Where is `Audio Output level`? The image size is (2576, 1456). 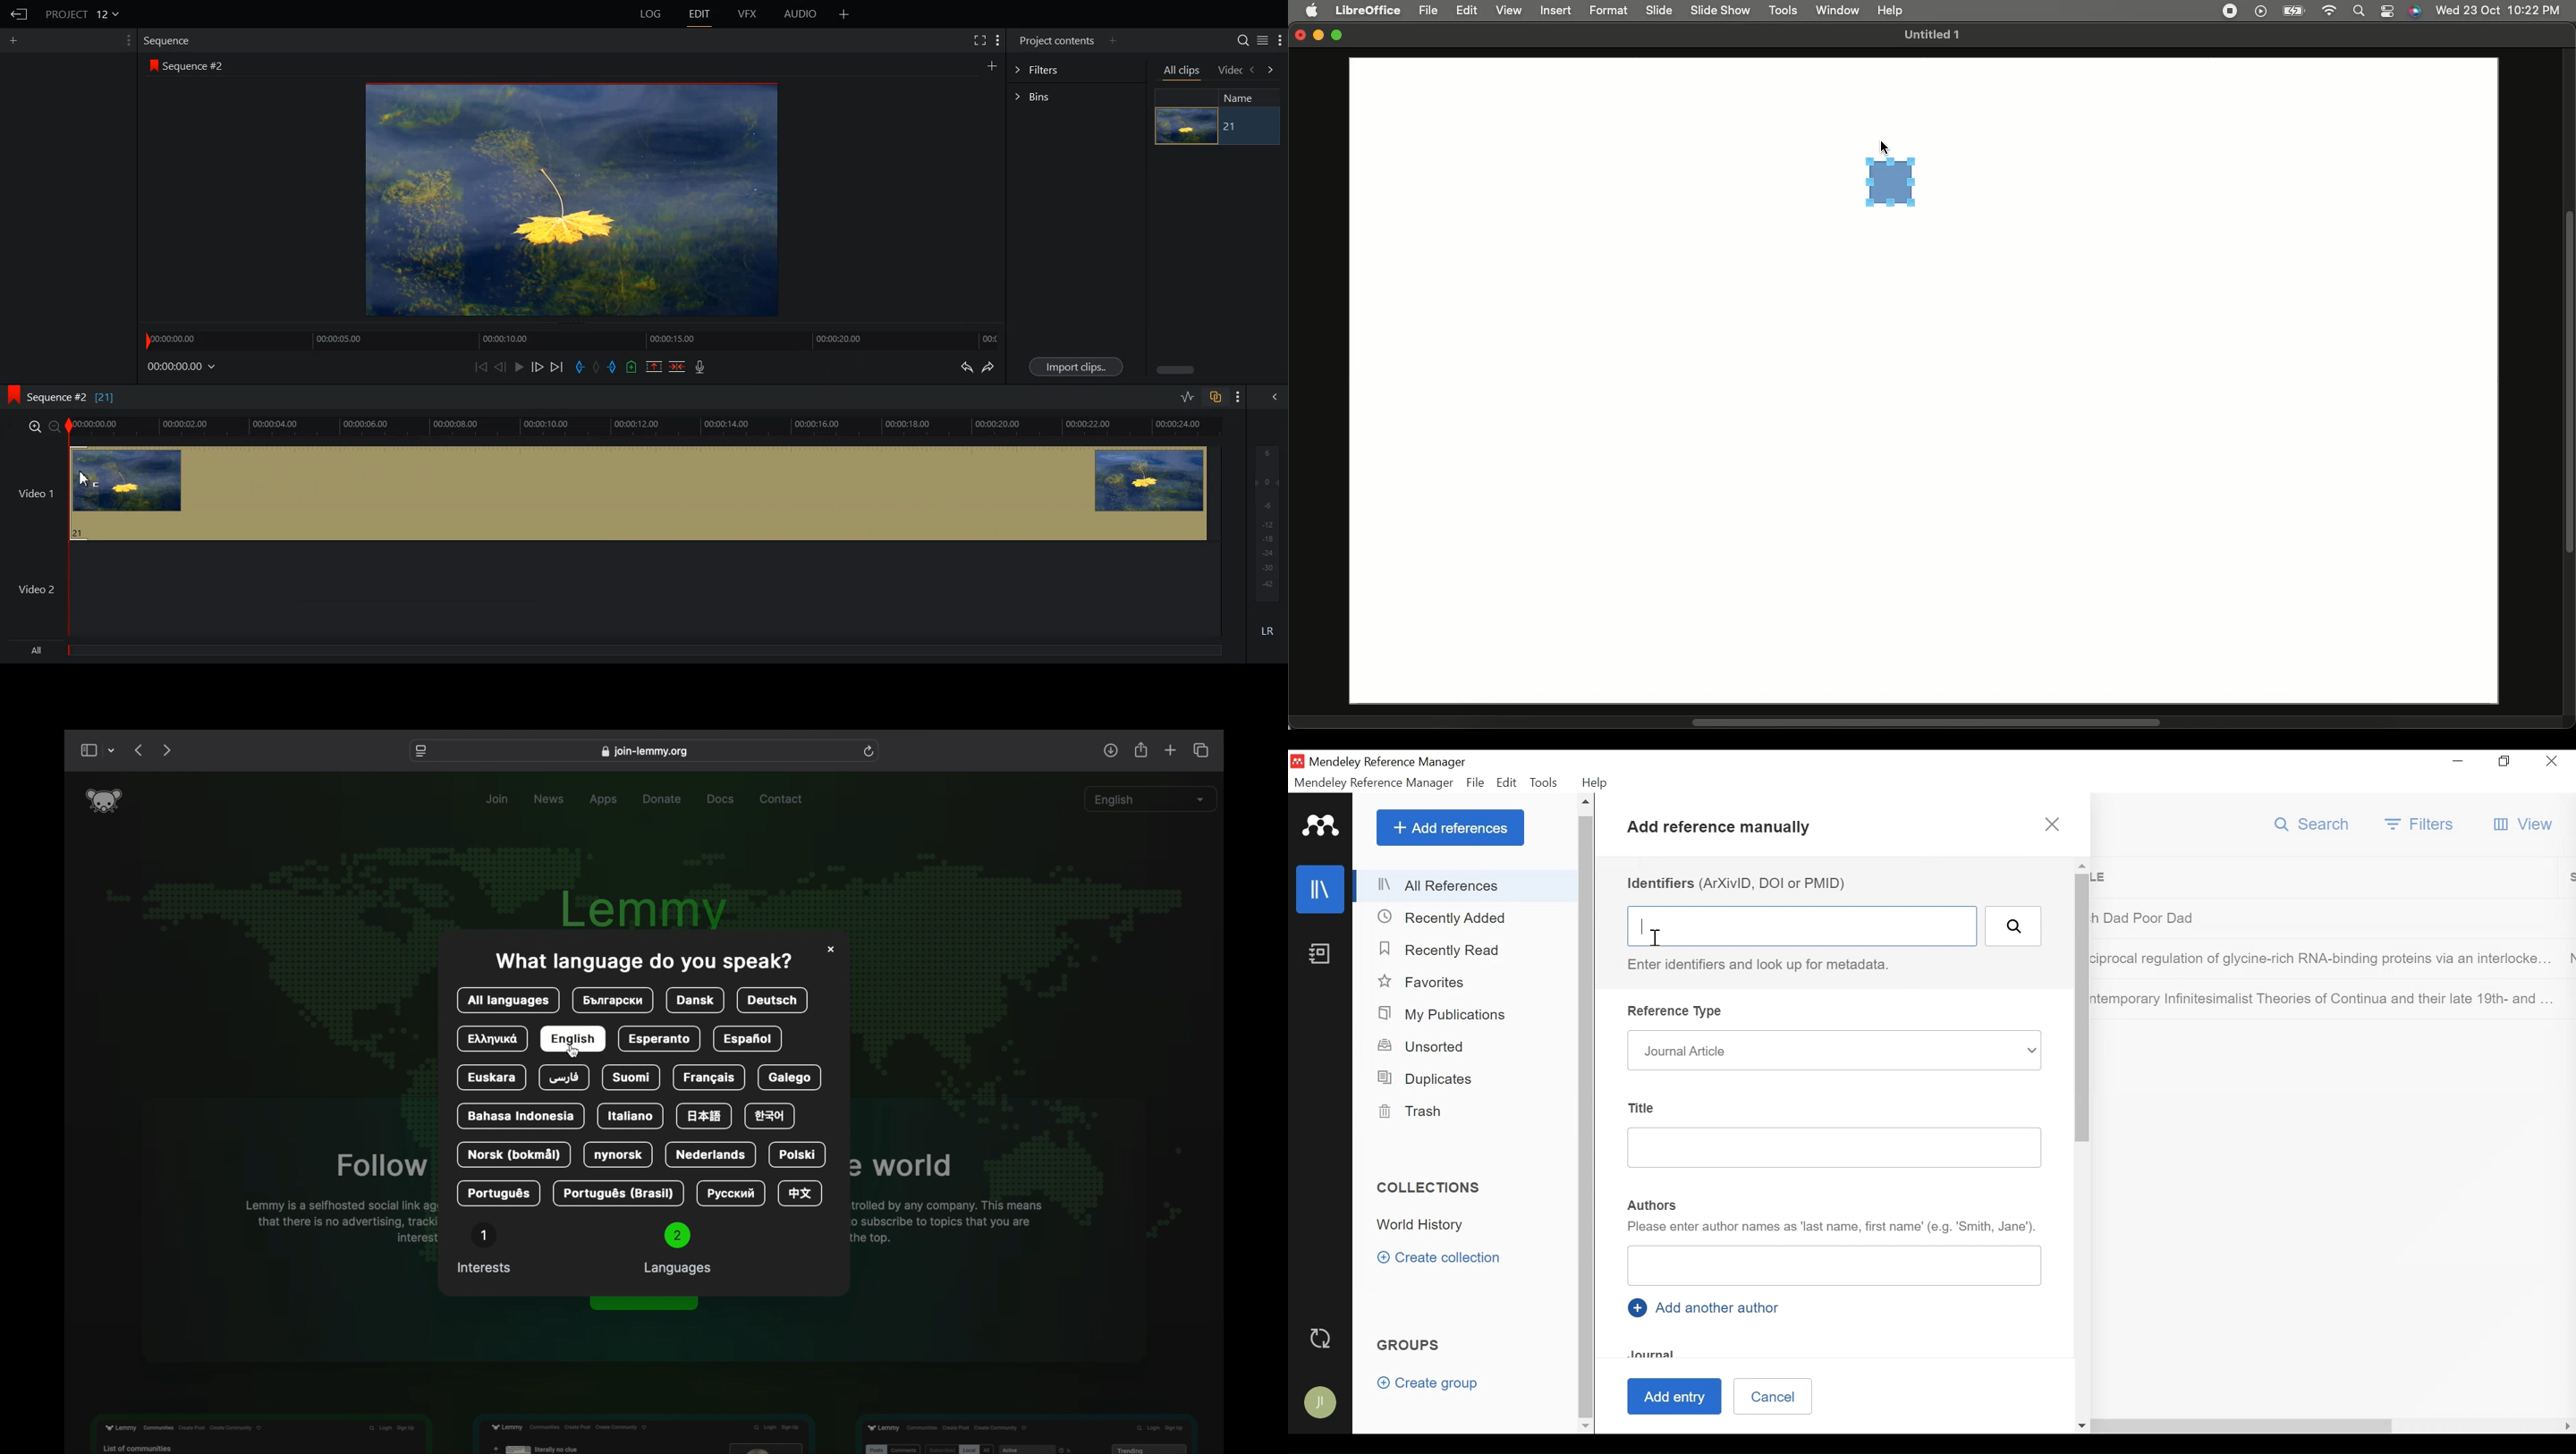
Audio Output level is located at coordinates (1265, 523).